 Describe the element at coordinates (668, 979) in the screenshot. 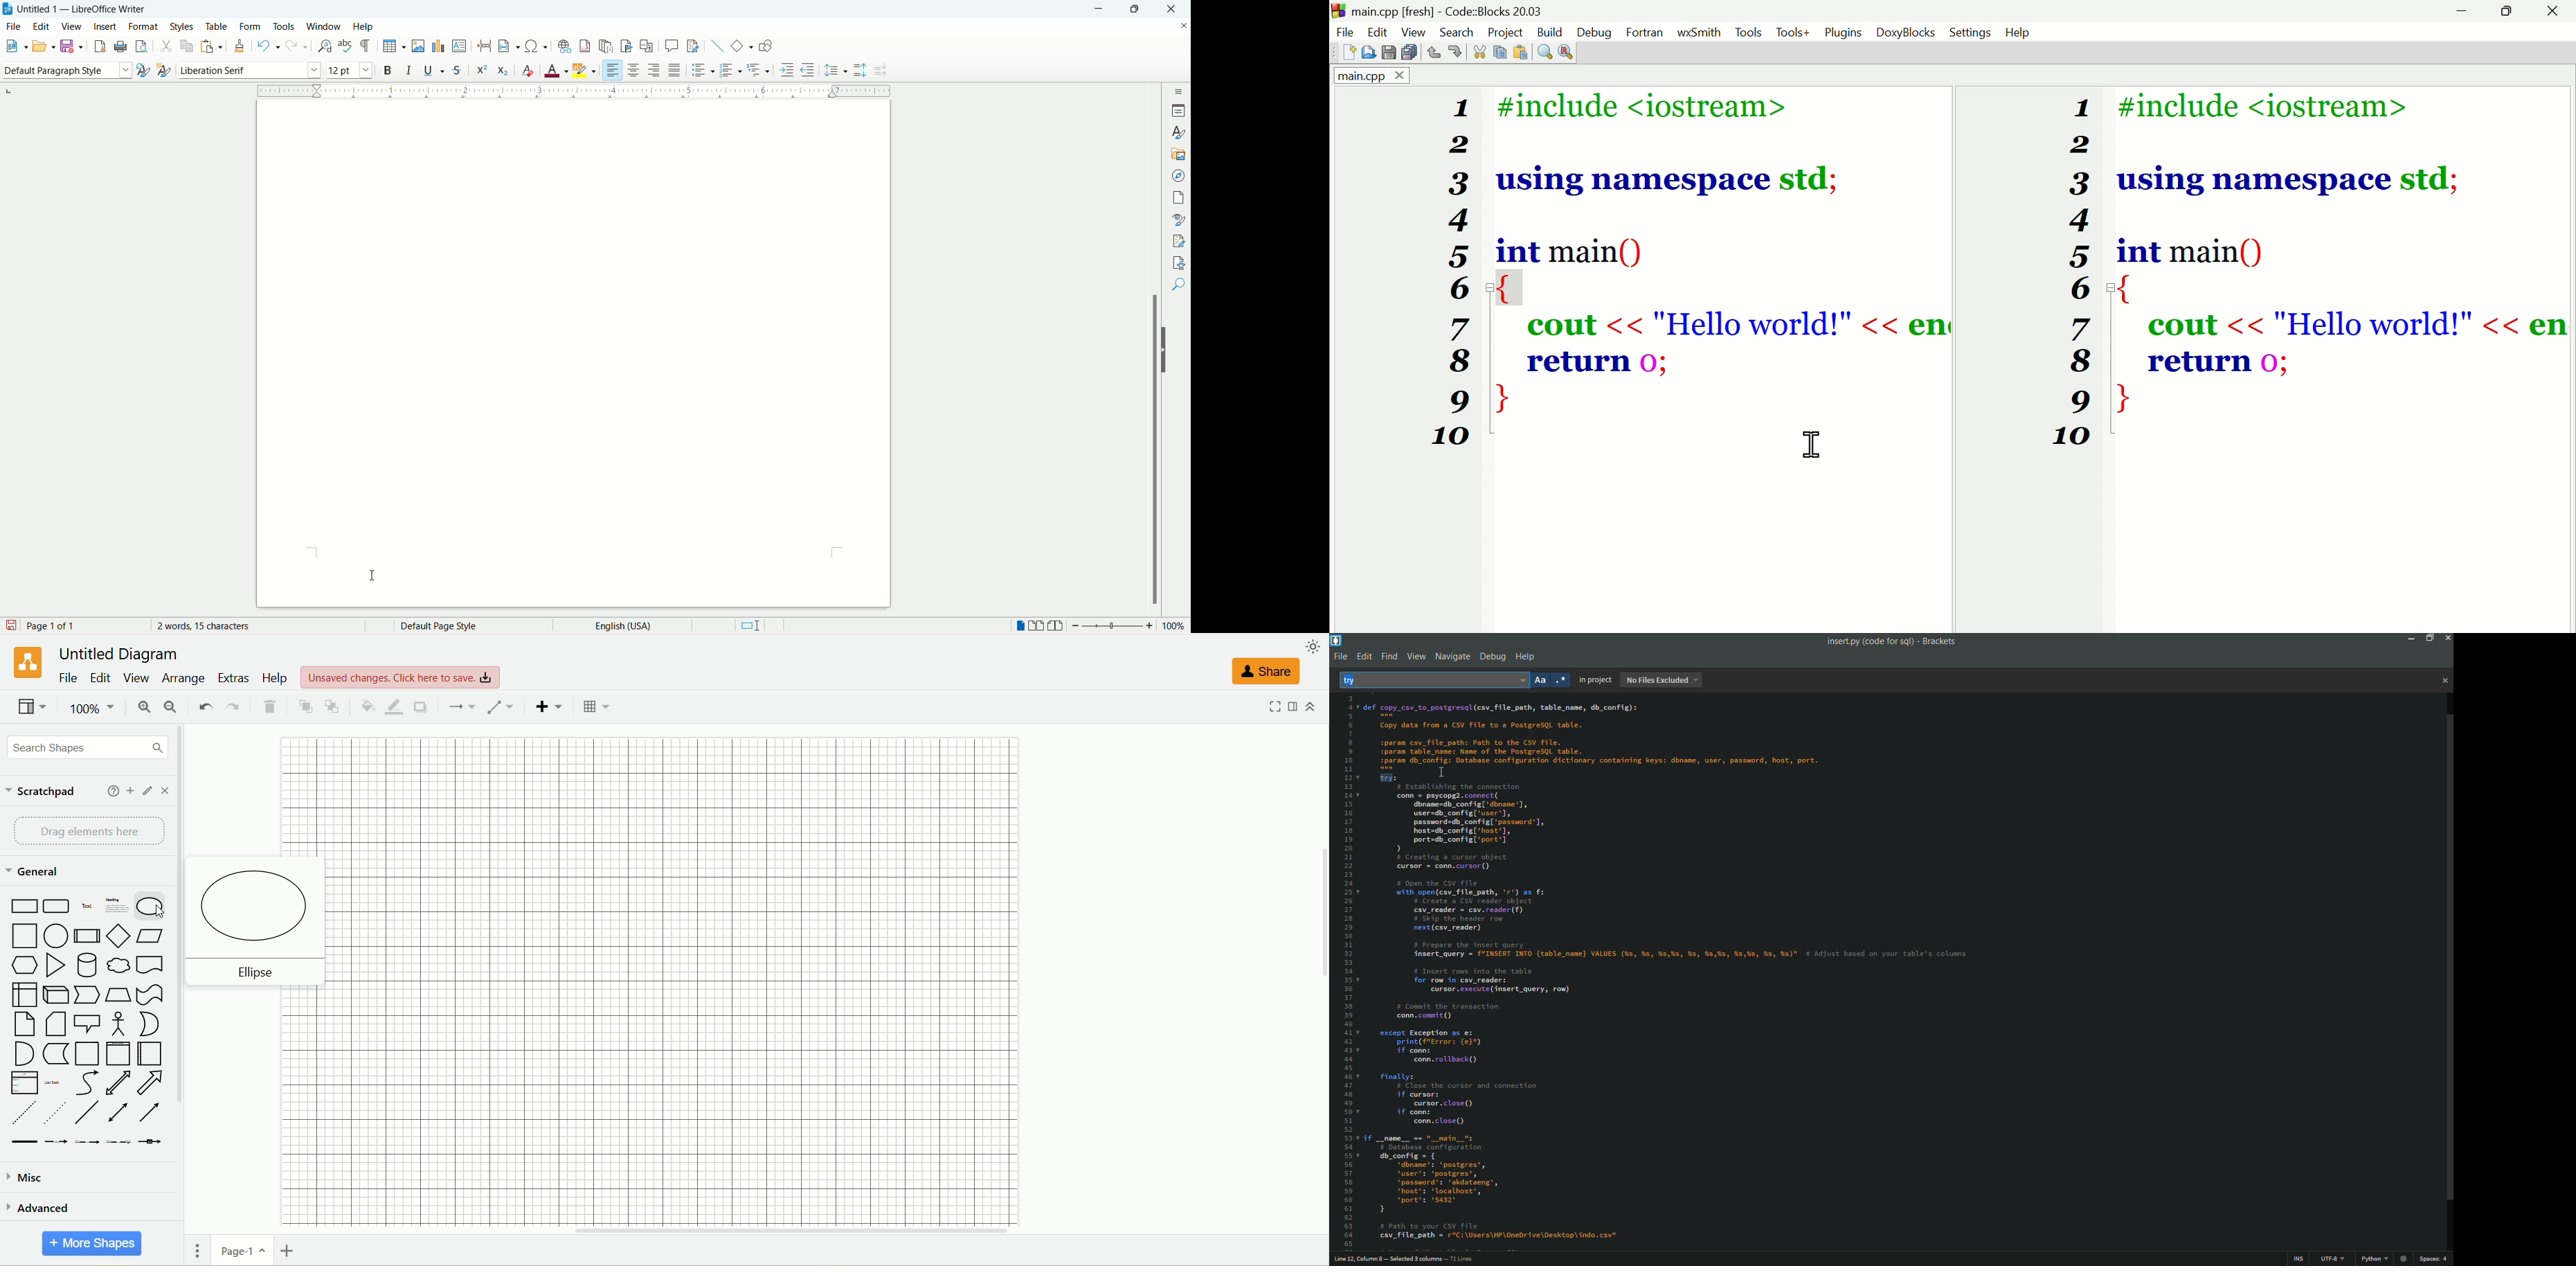

I see `artboard` at that location.